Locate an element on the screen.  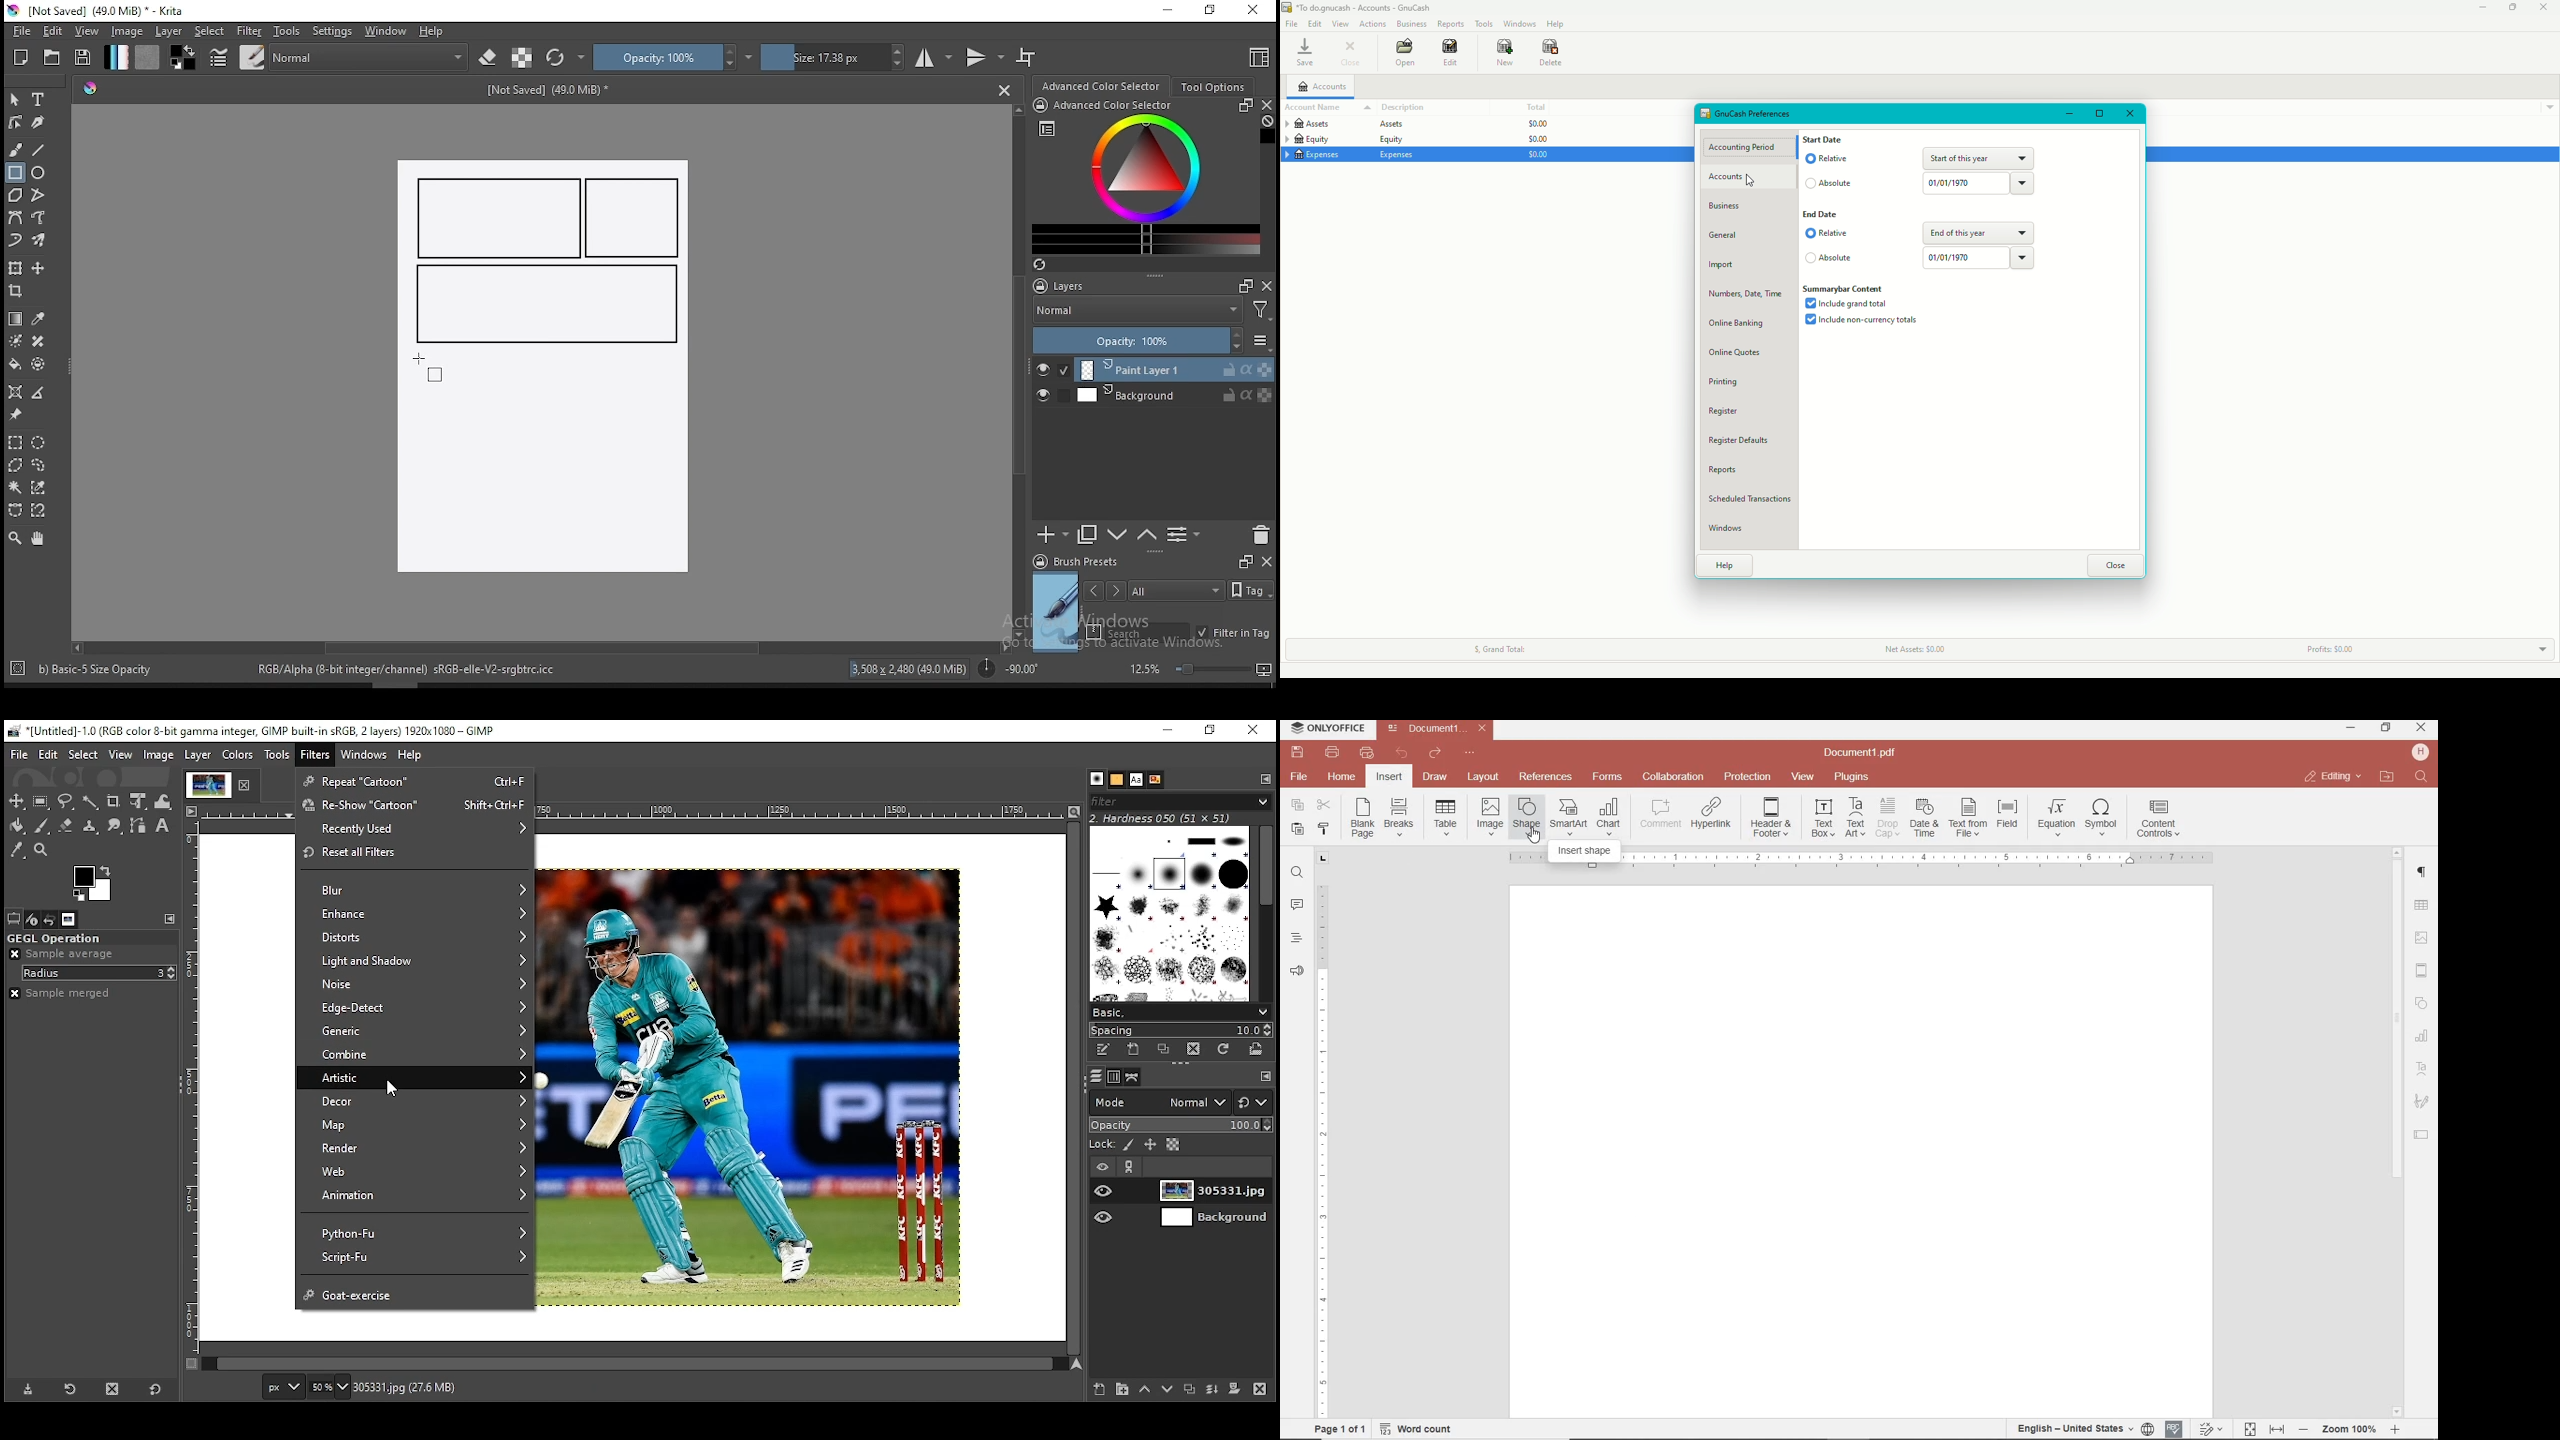
INSERT PAGE OR SECTION BREAK is located at coordinates (1399, 818).